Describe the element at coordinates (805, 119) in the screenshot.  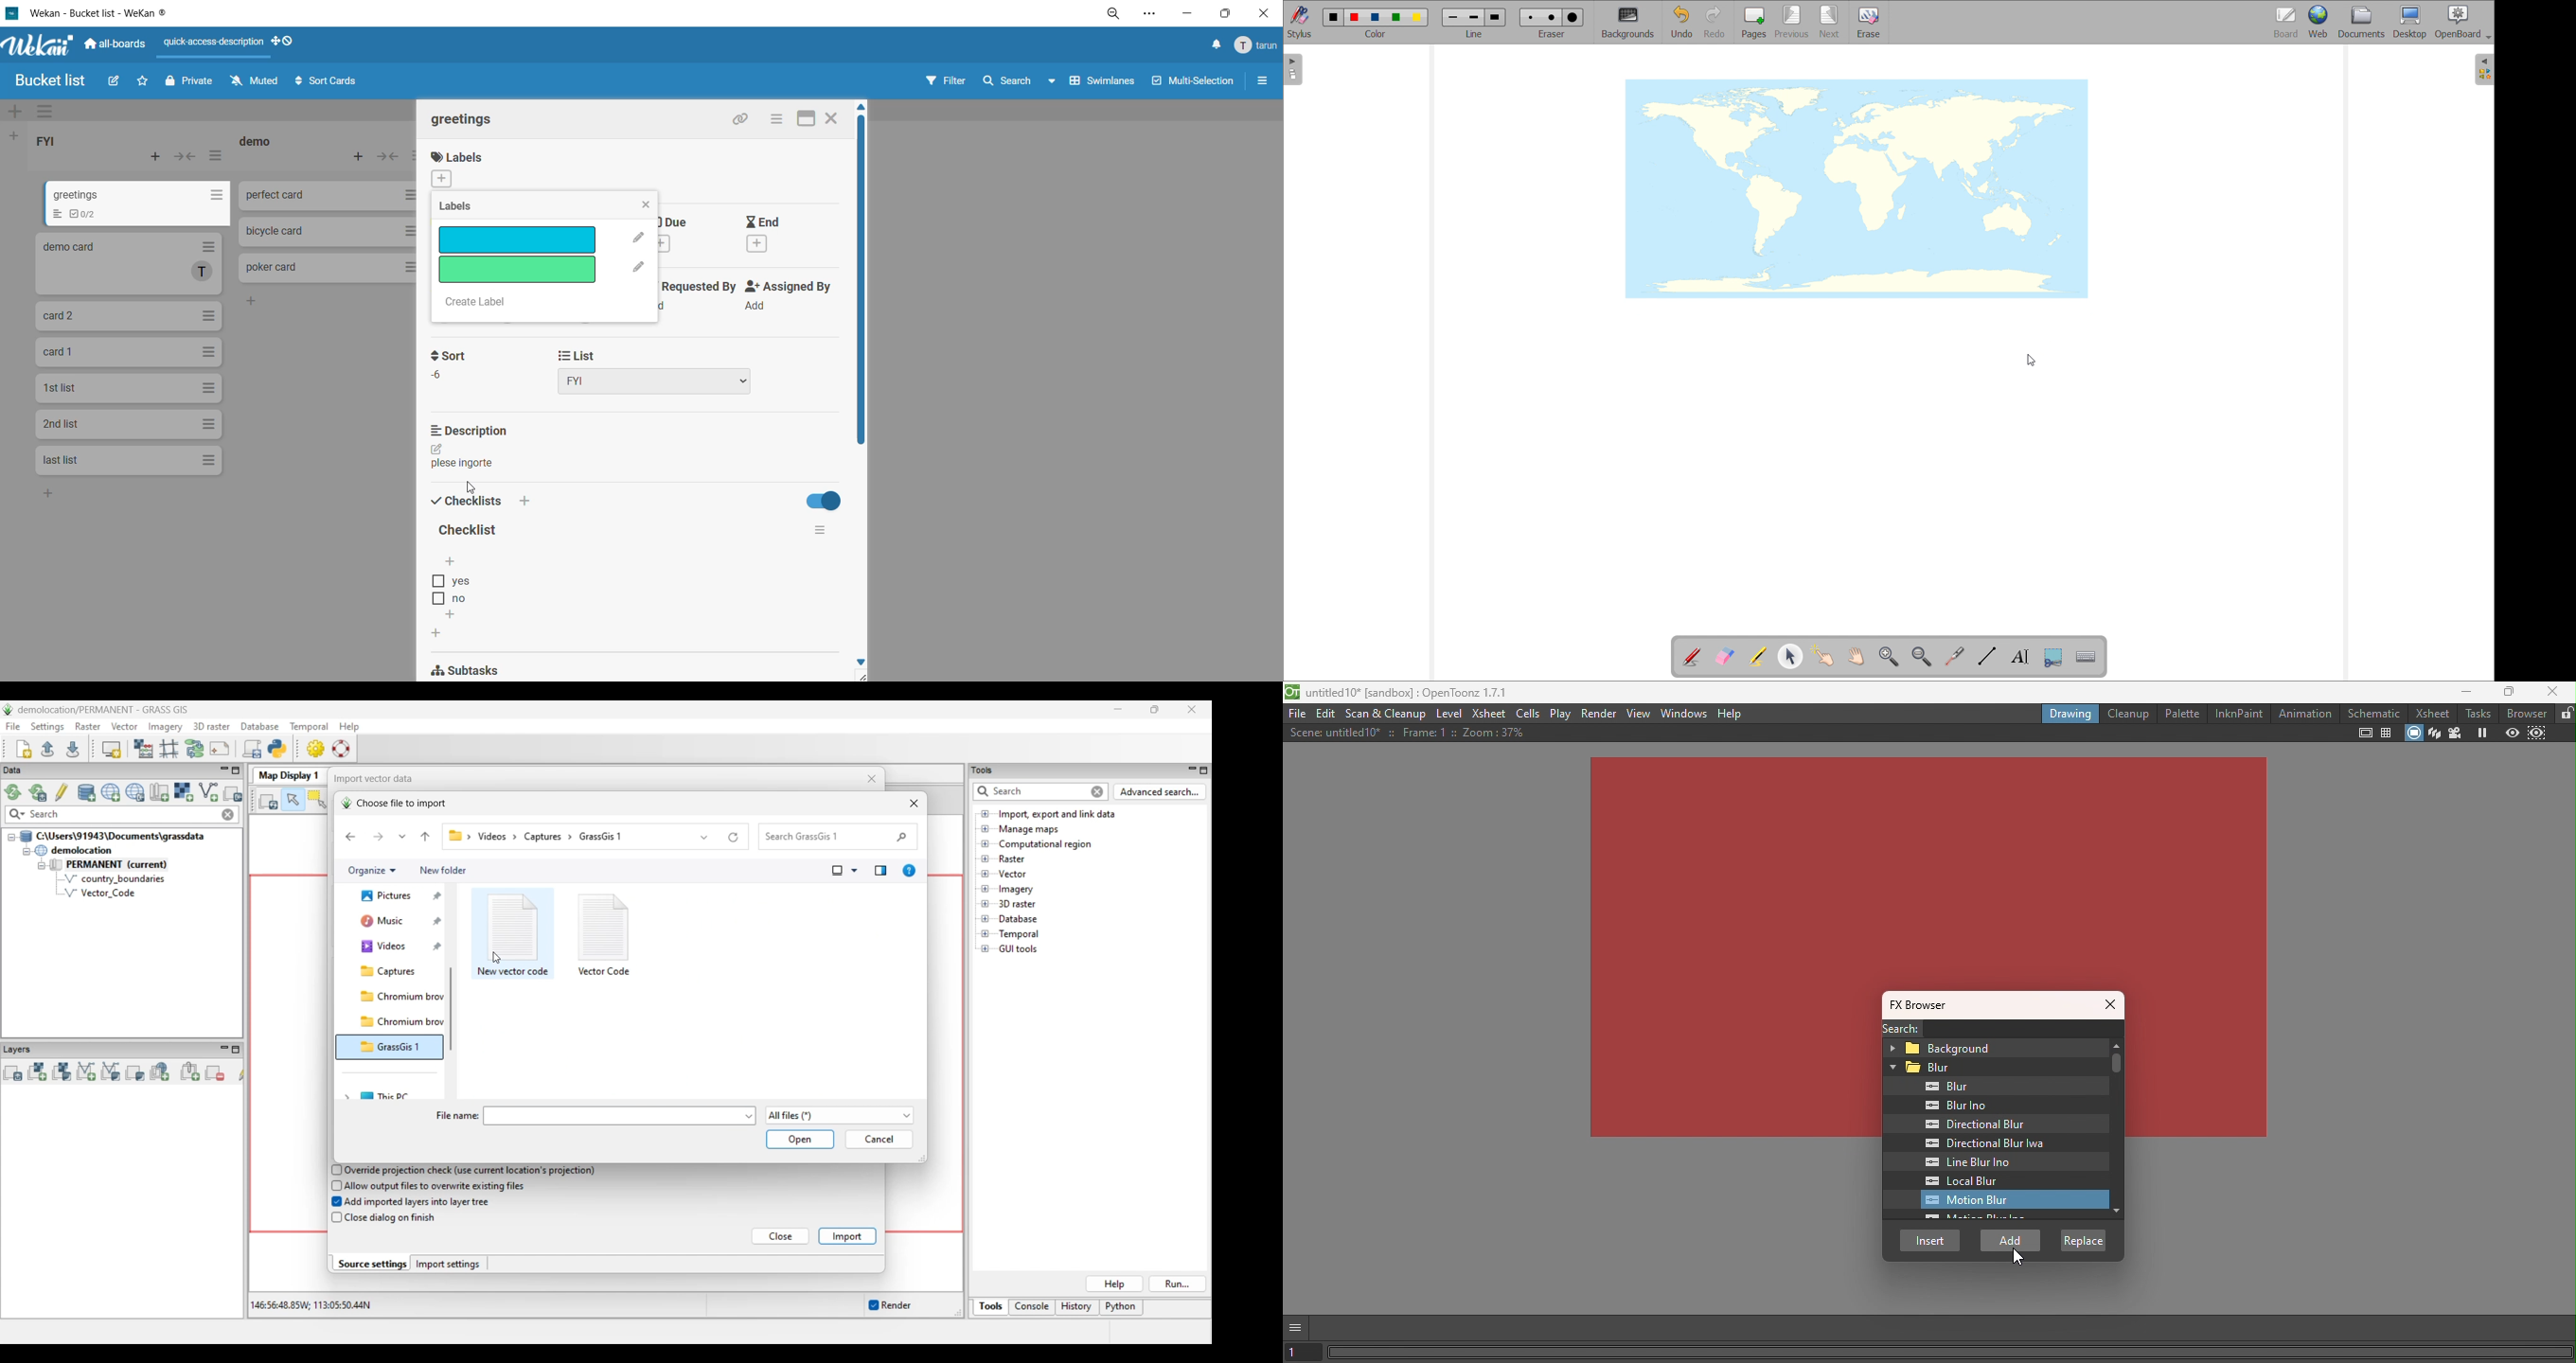
I see `maximize` at that location.